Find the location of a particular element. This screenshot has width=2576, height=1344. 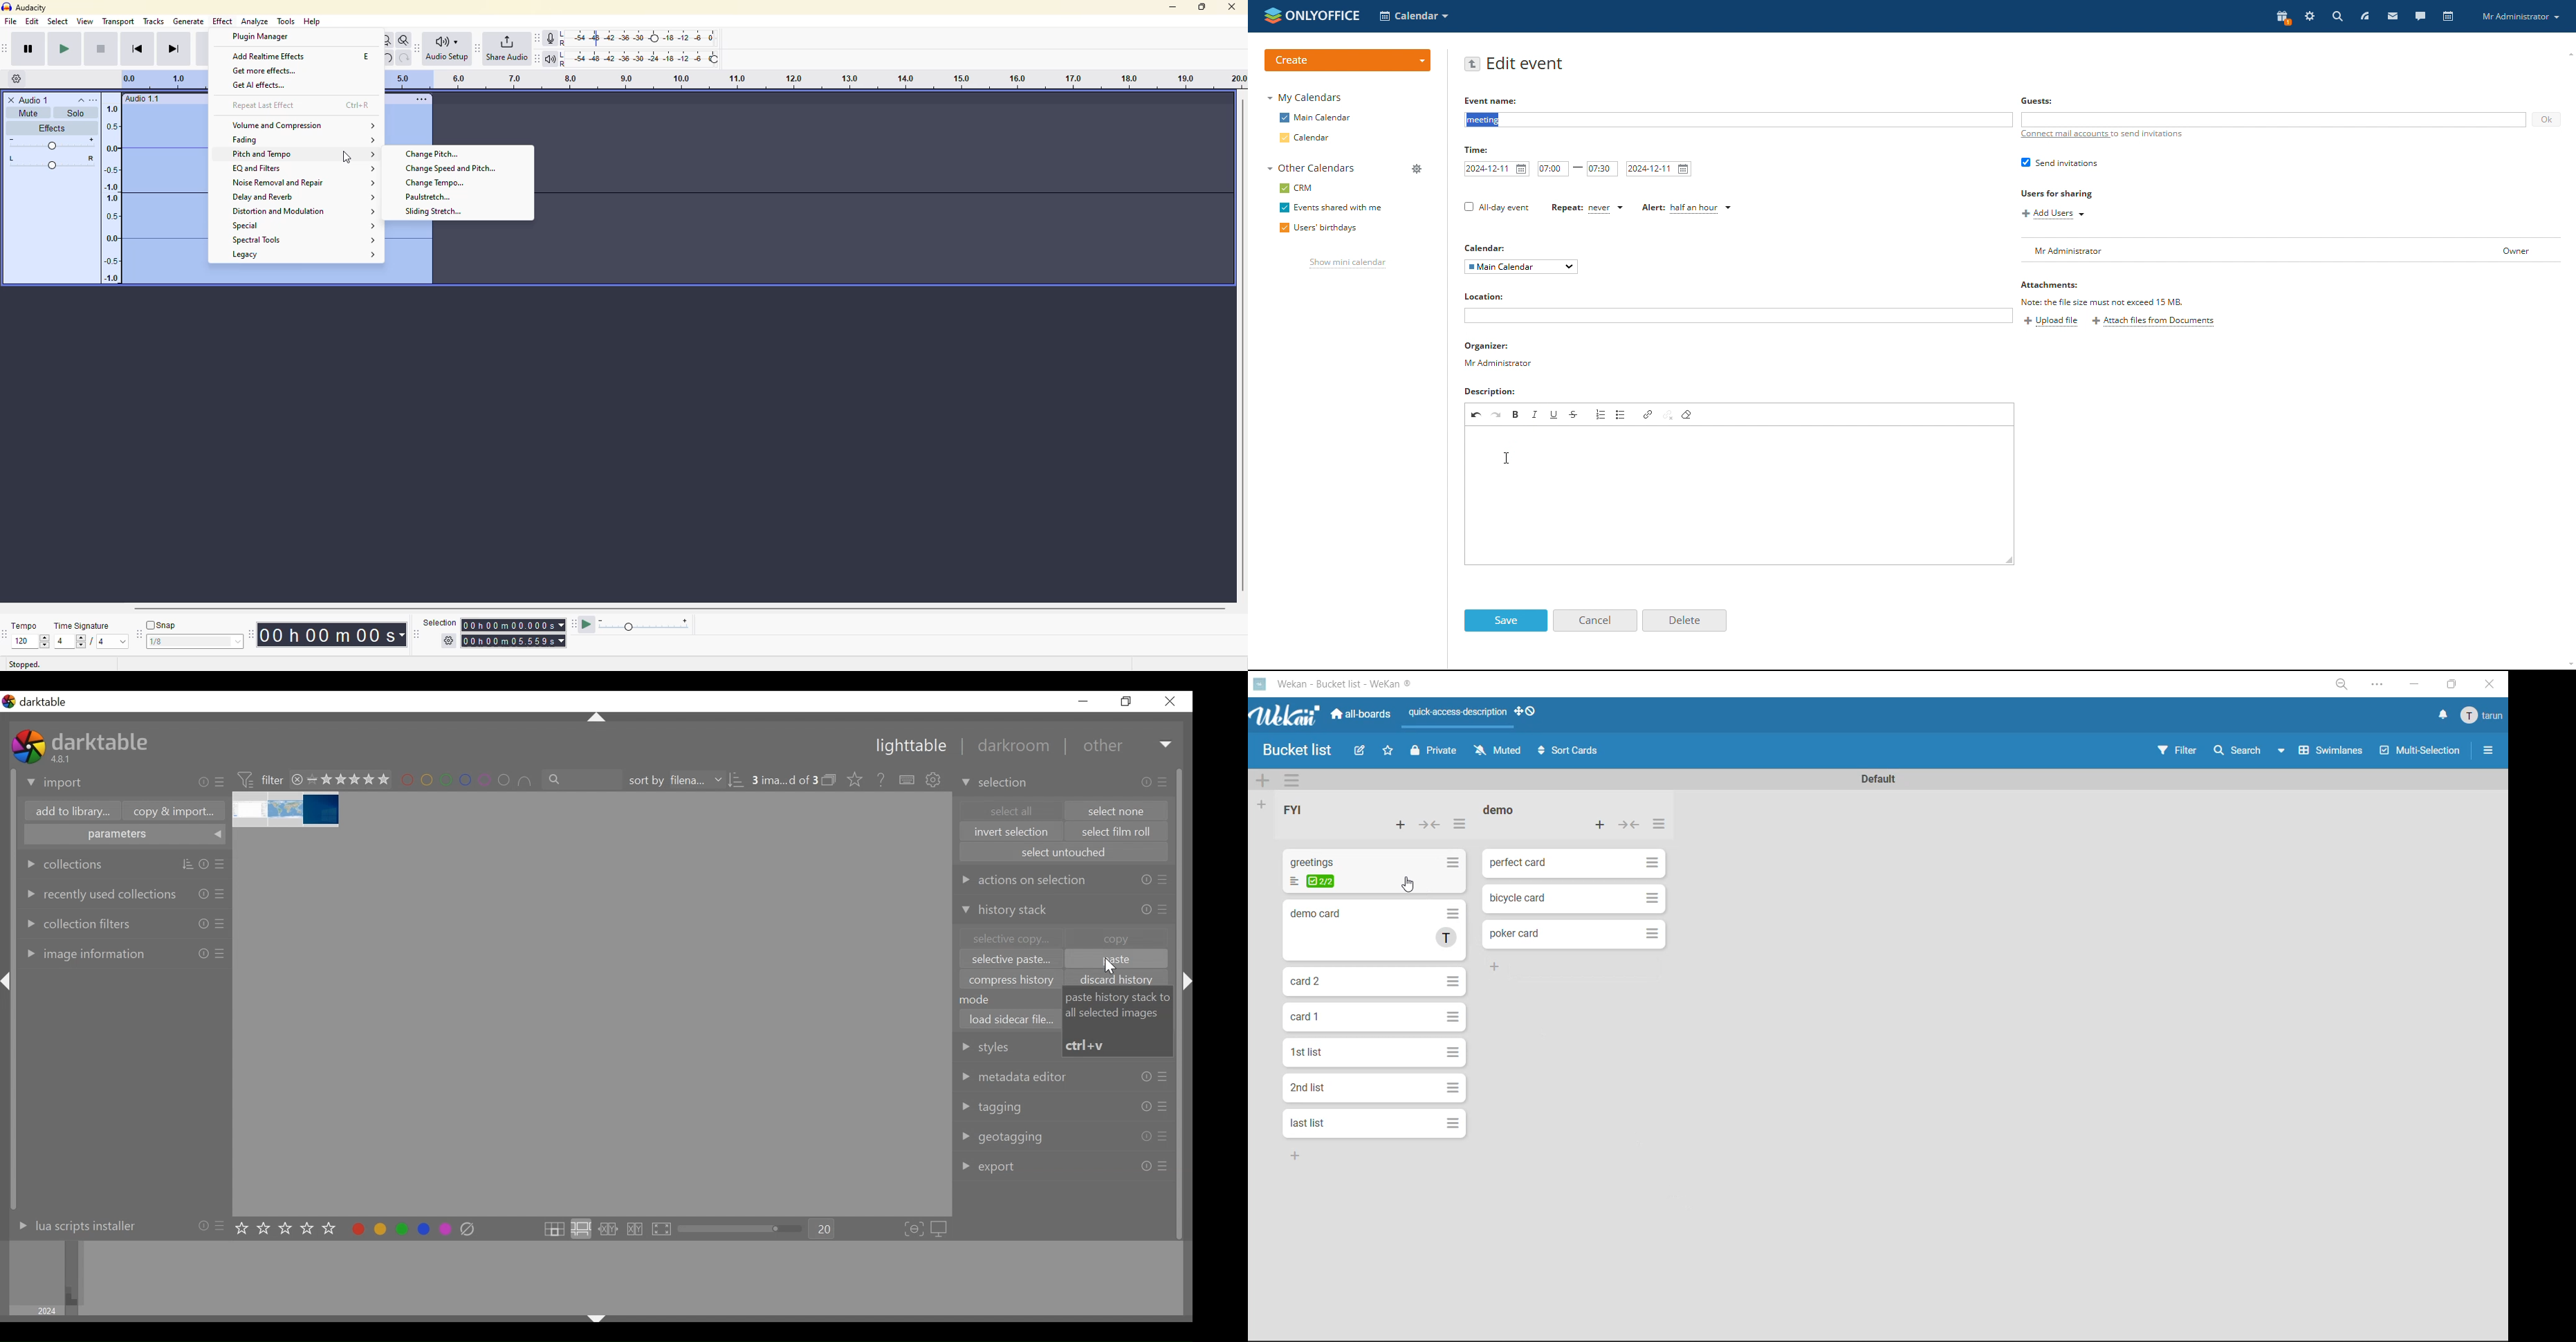

info is located at coordinates (204, 865).